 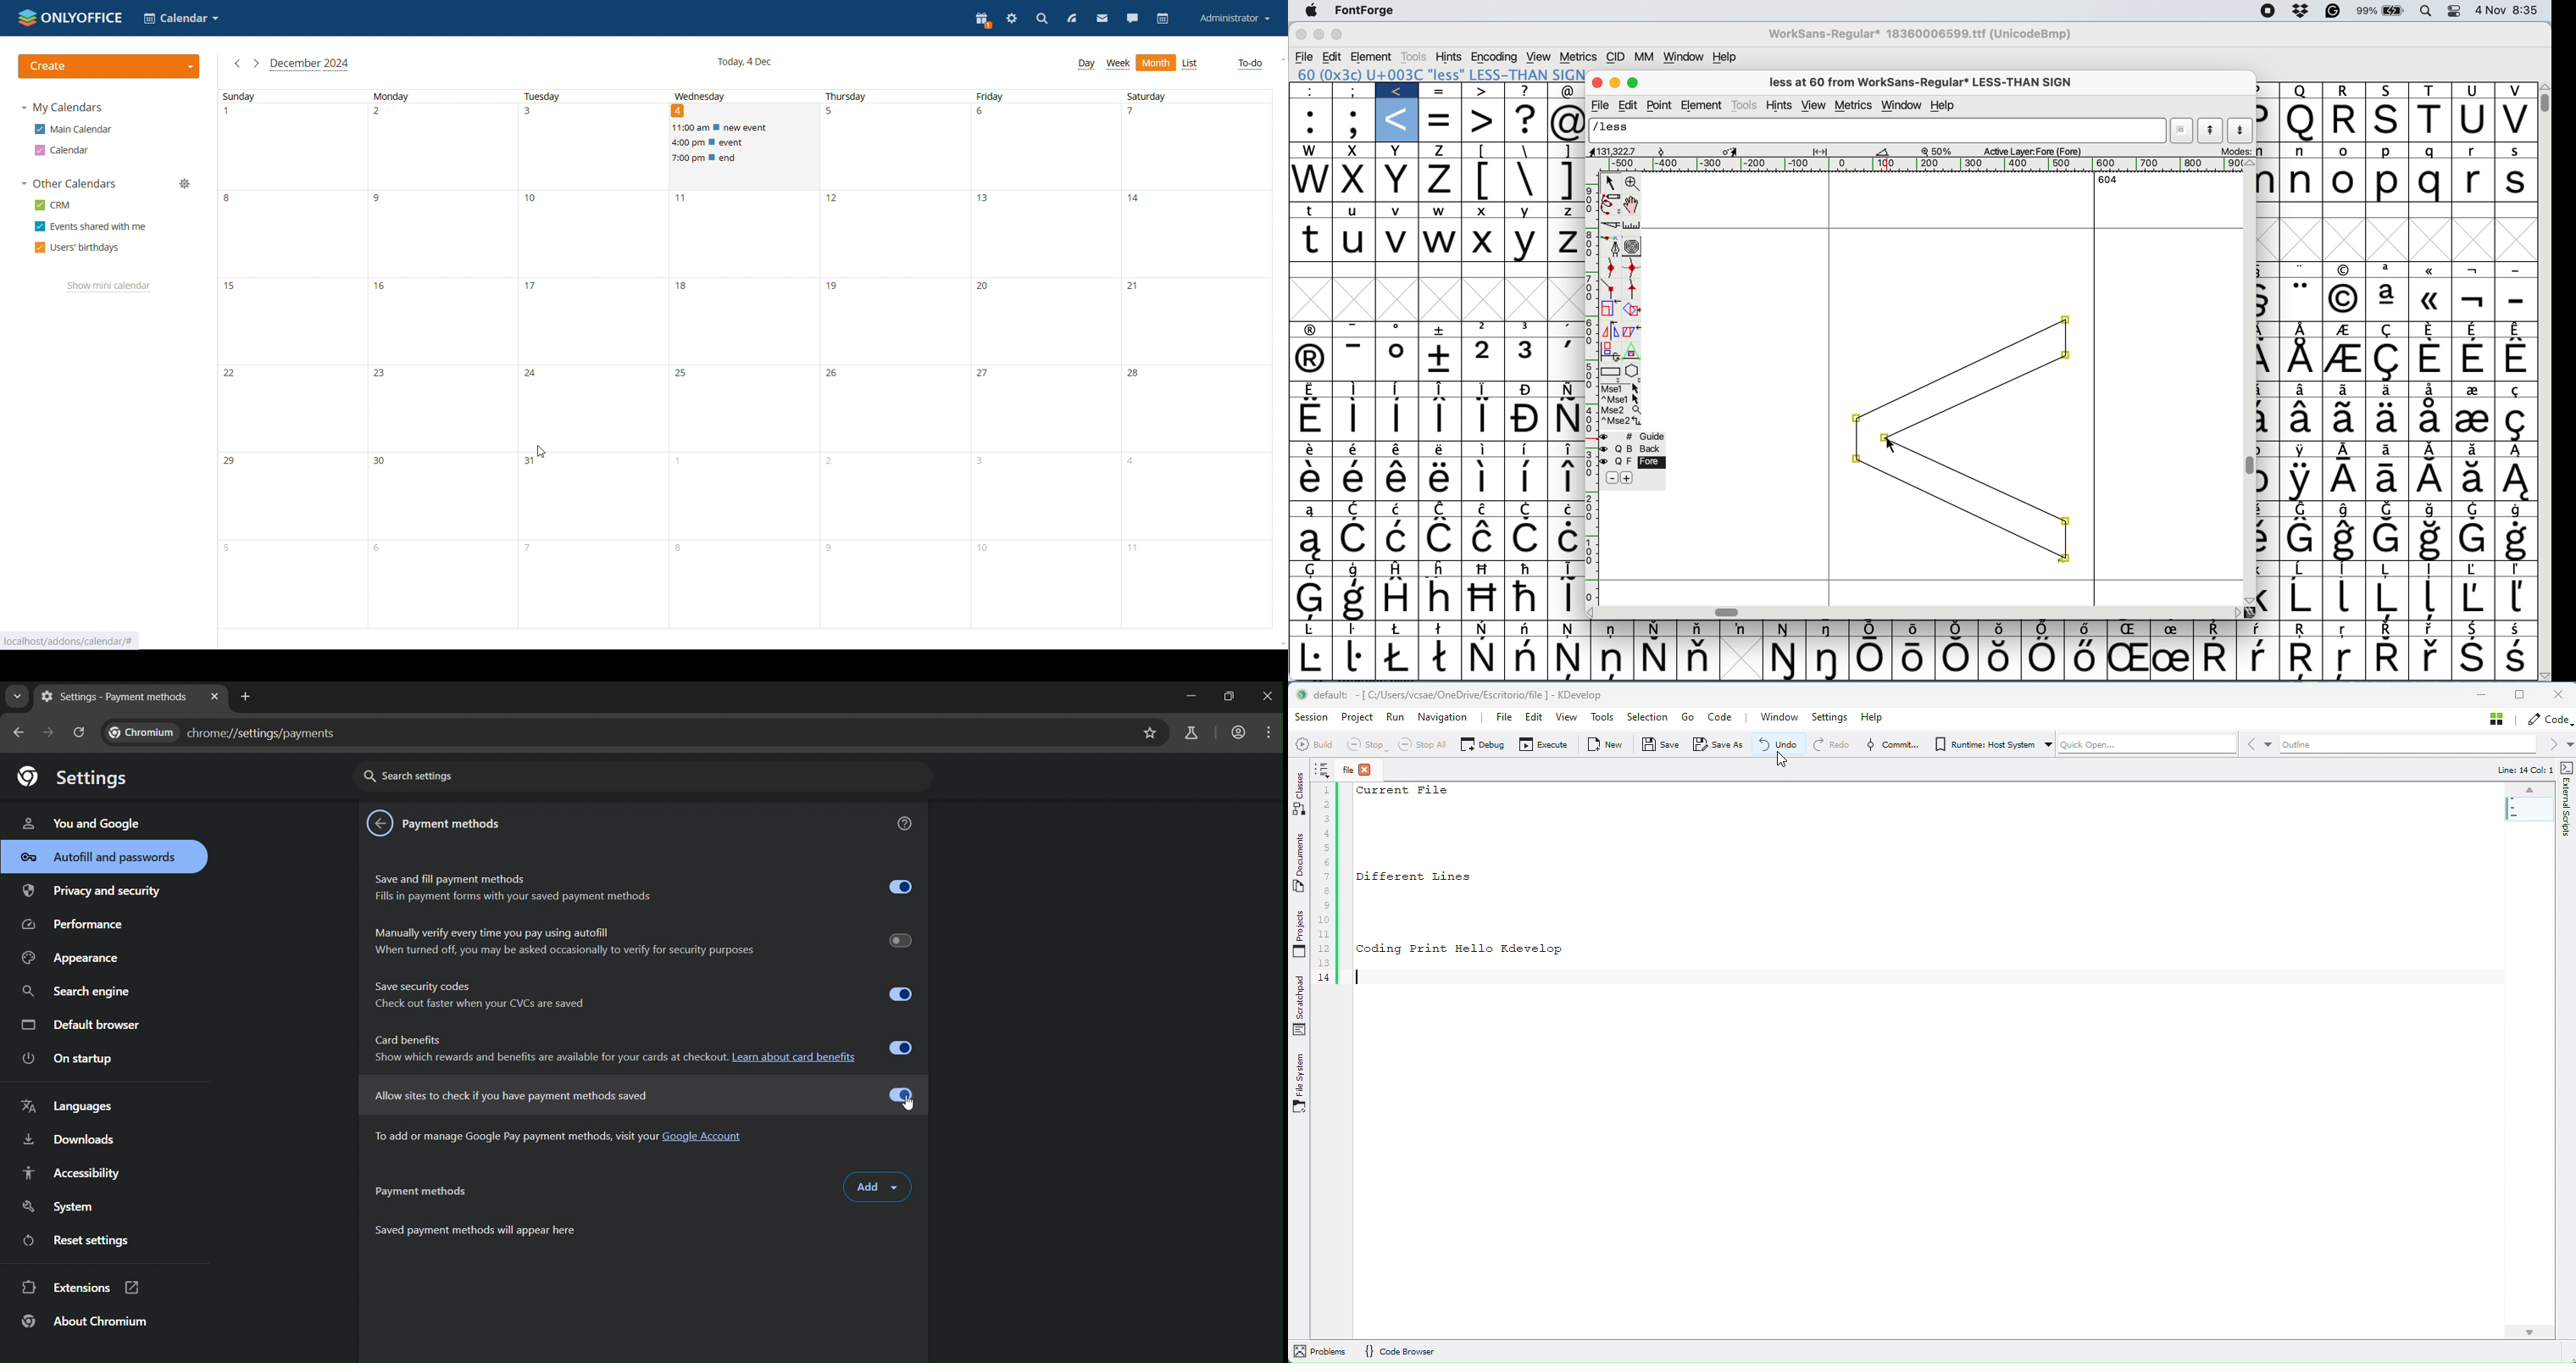 I want to click on Quick Open, so click(x=2157, y=744).